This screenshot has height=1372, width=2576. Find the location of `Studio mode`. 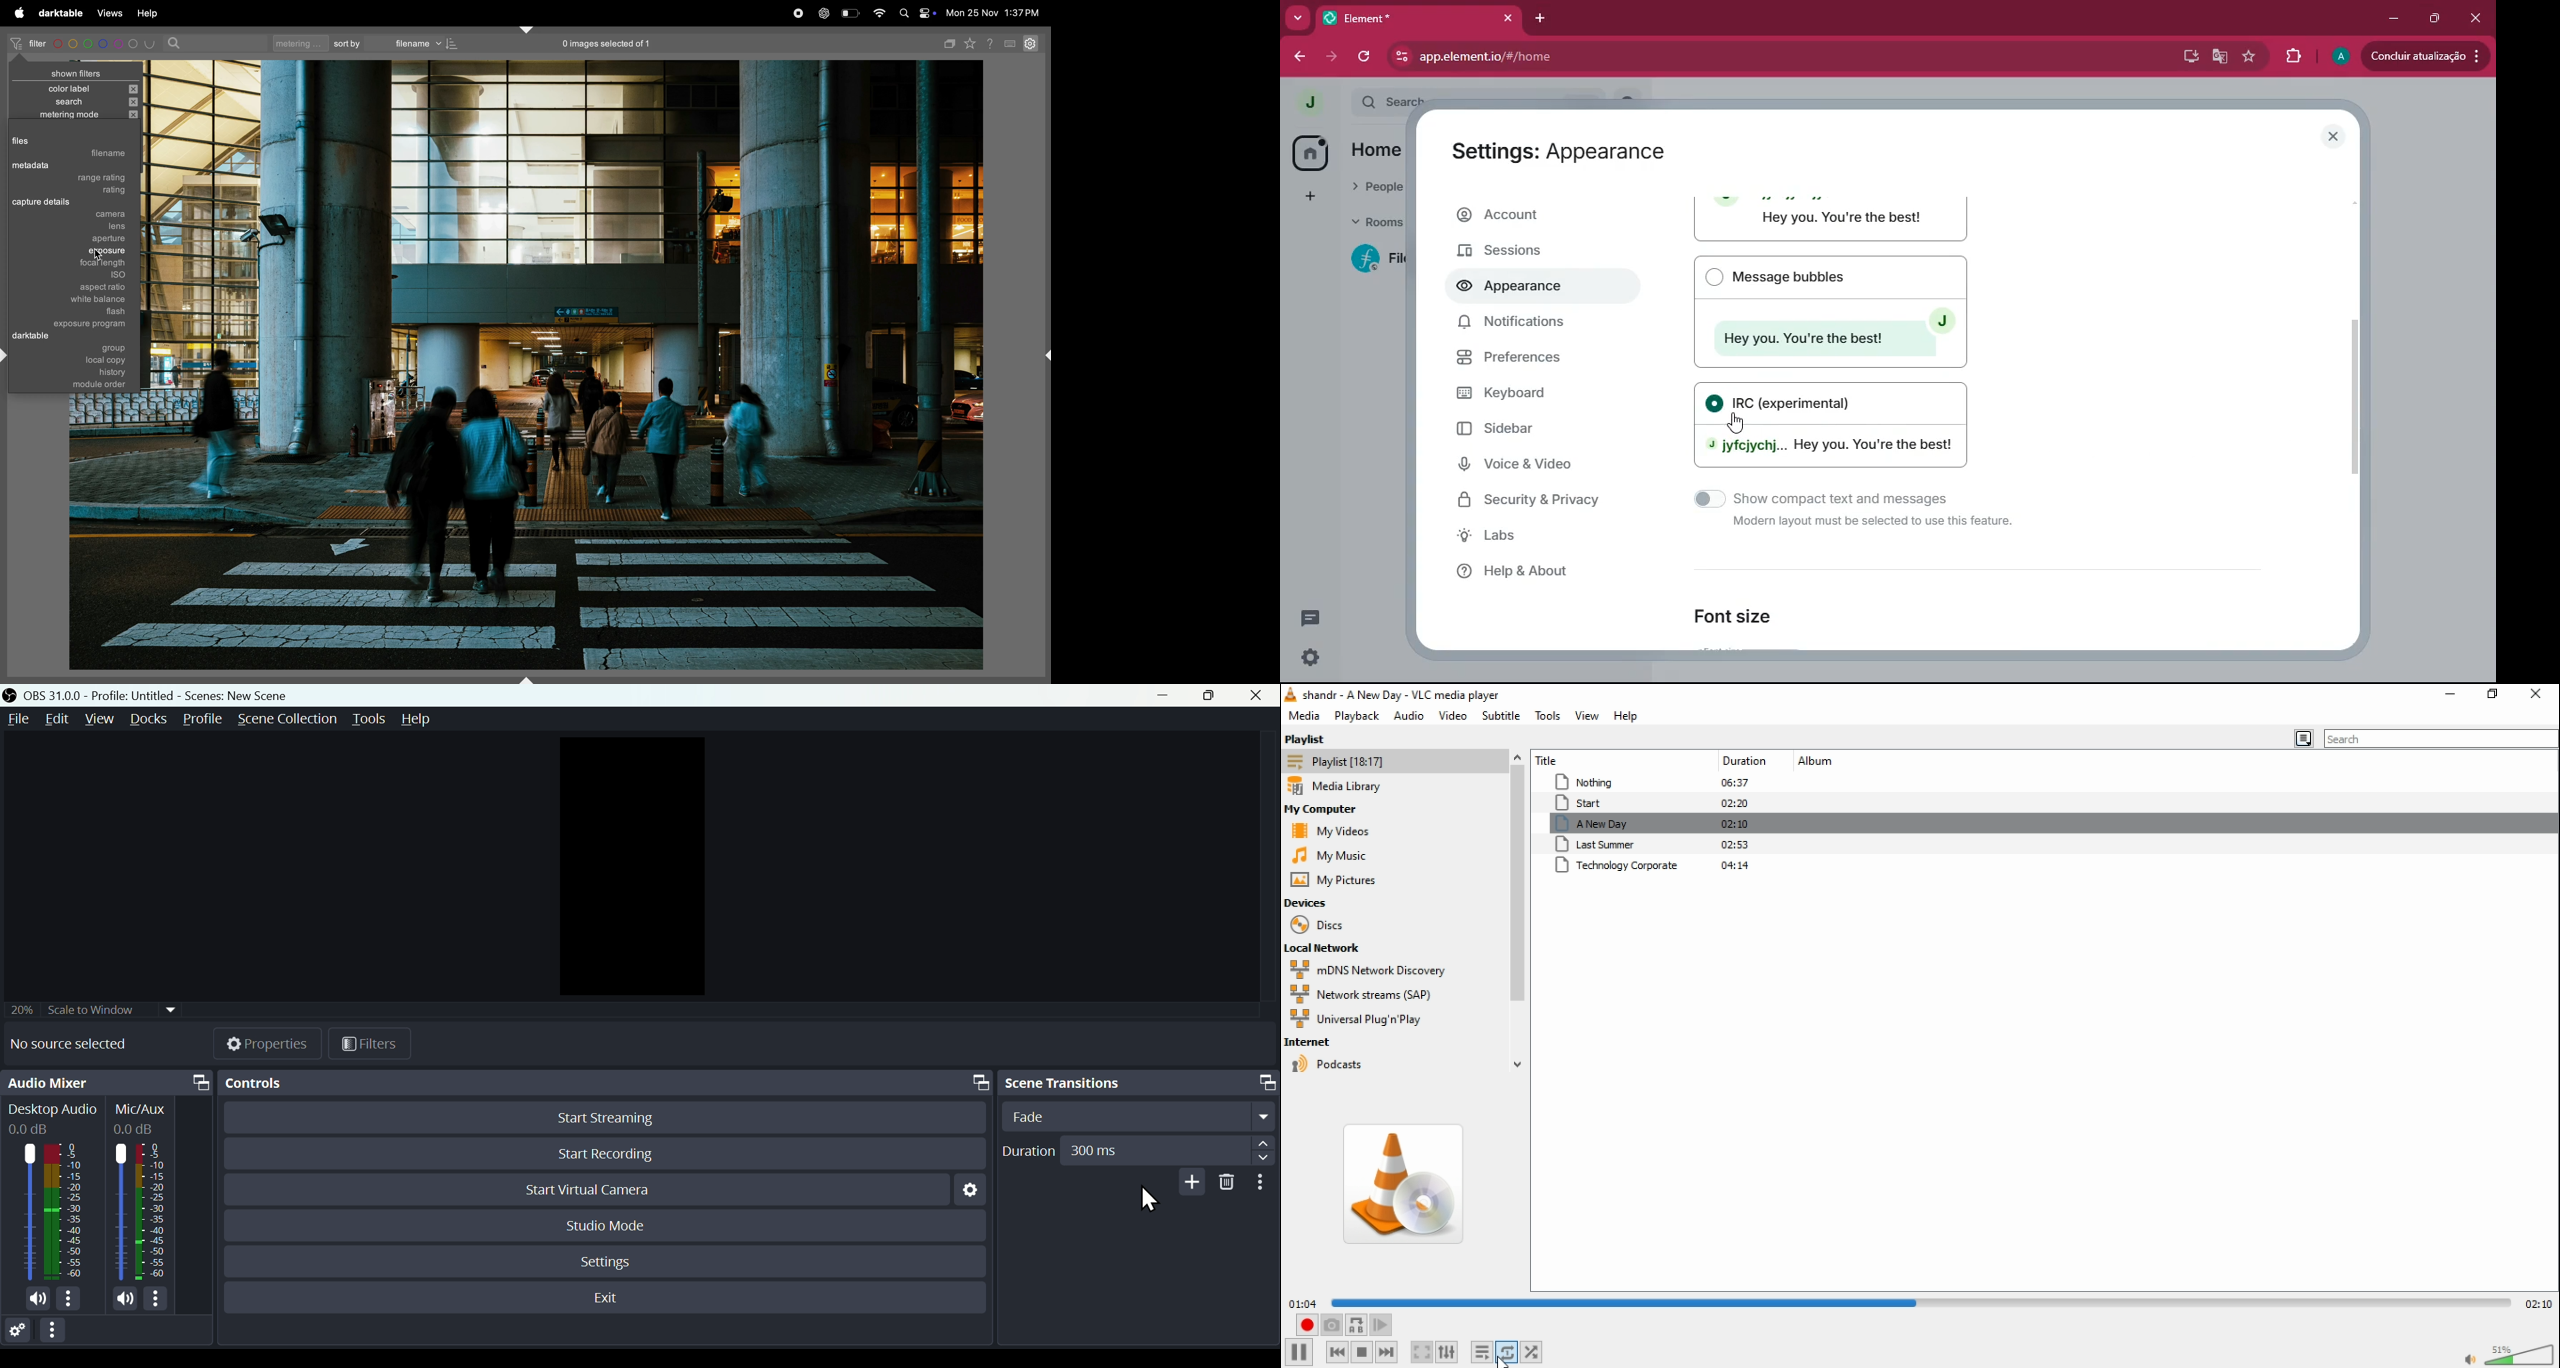

Studio mode is located at coordinates (607, 1223).